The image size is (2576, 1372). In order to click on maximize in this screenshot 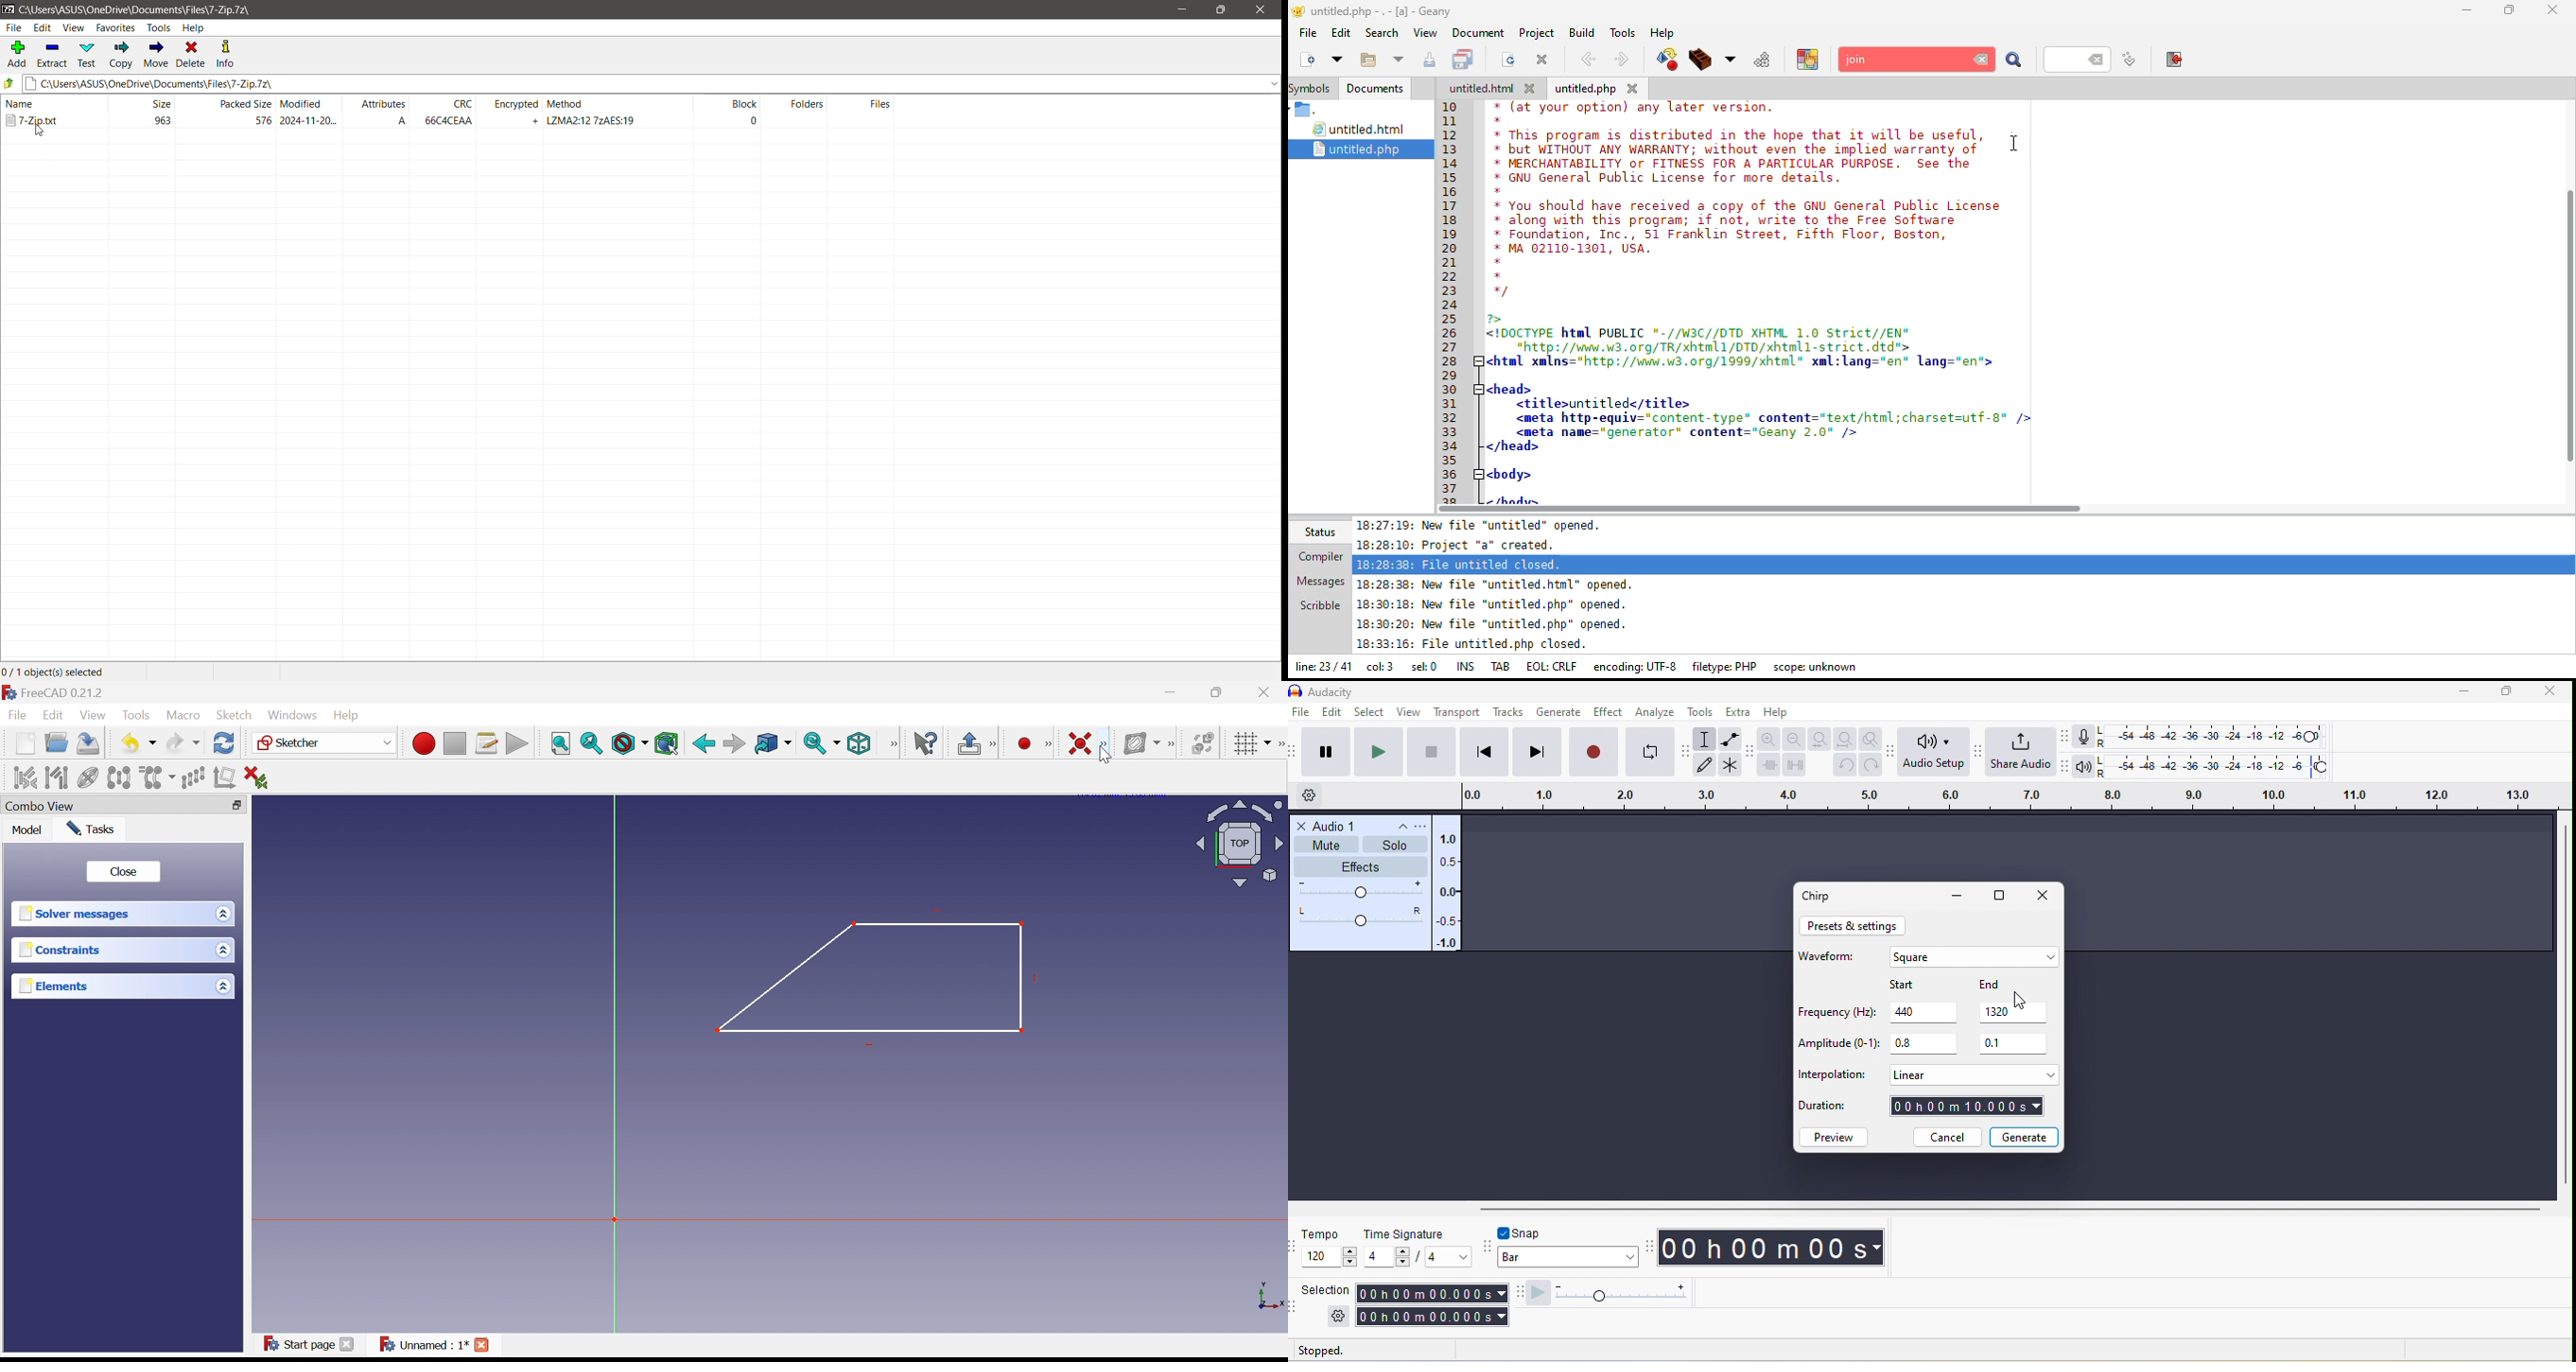, I will do `click(2510, 9)`.